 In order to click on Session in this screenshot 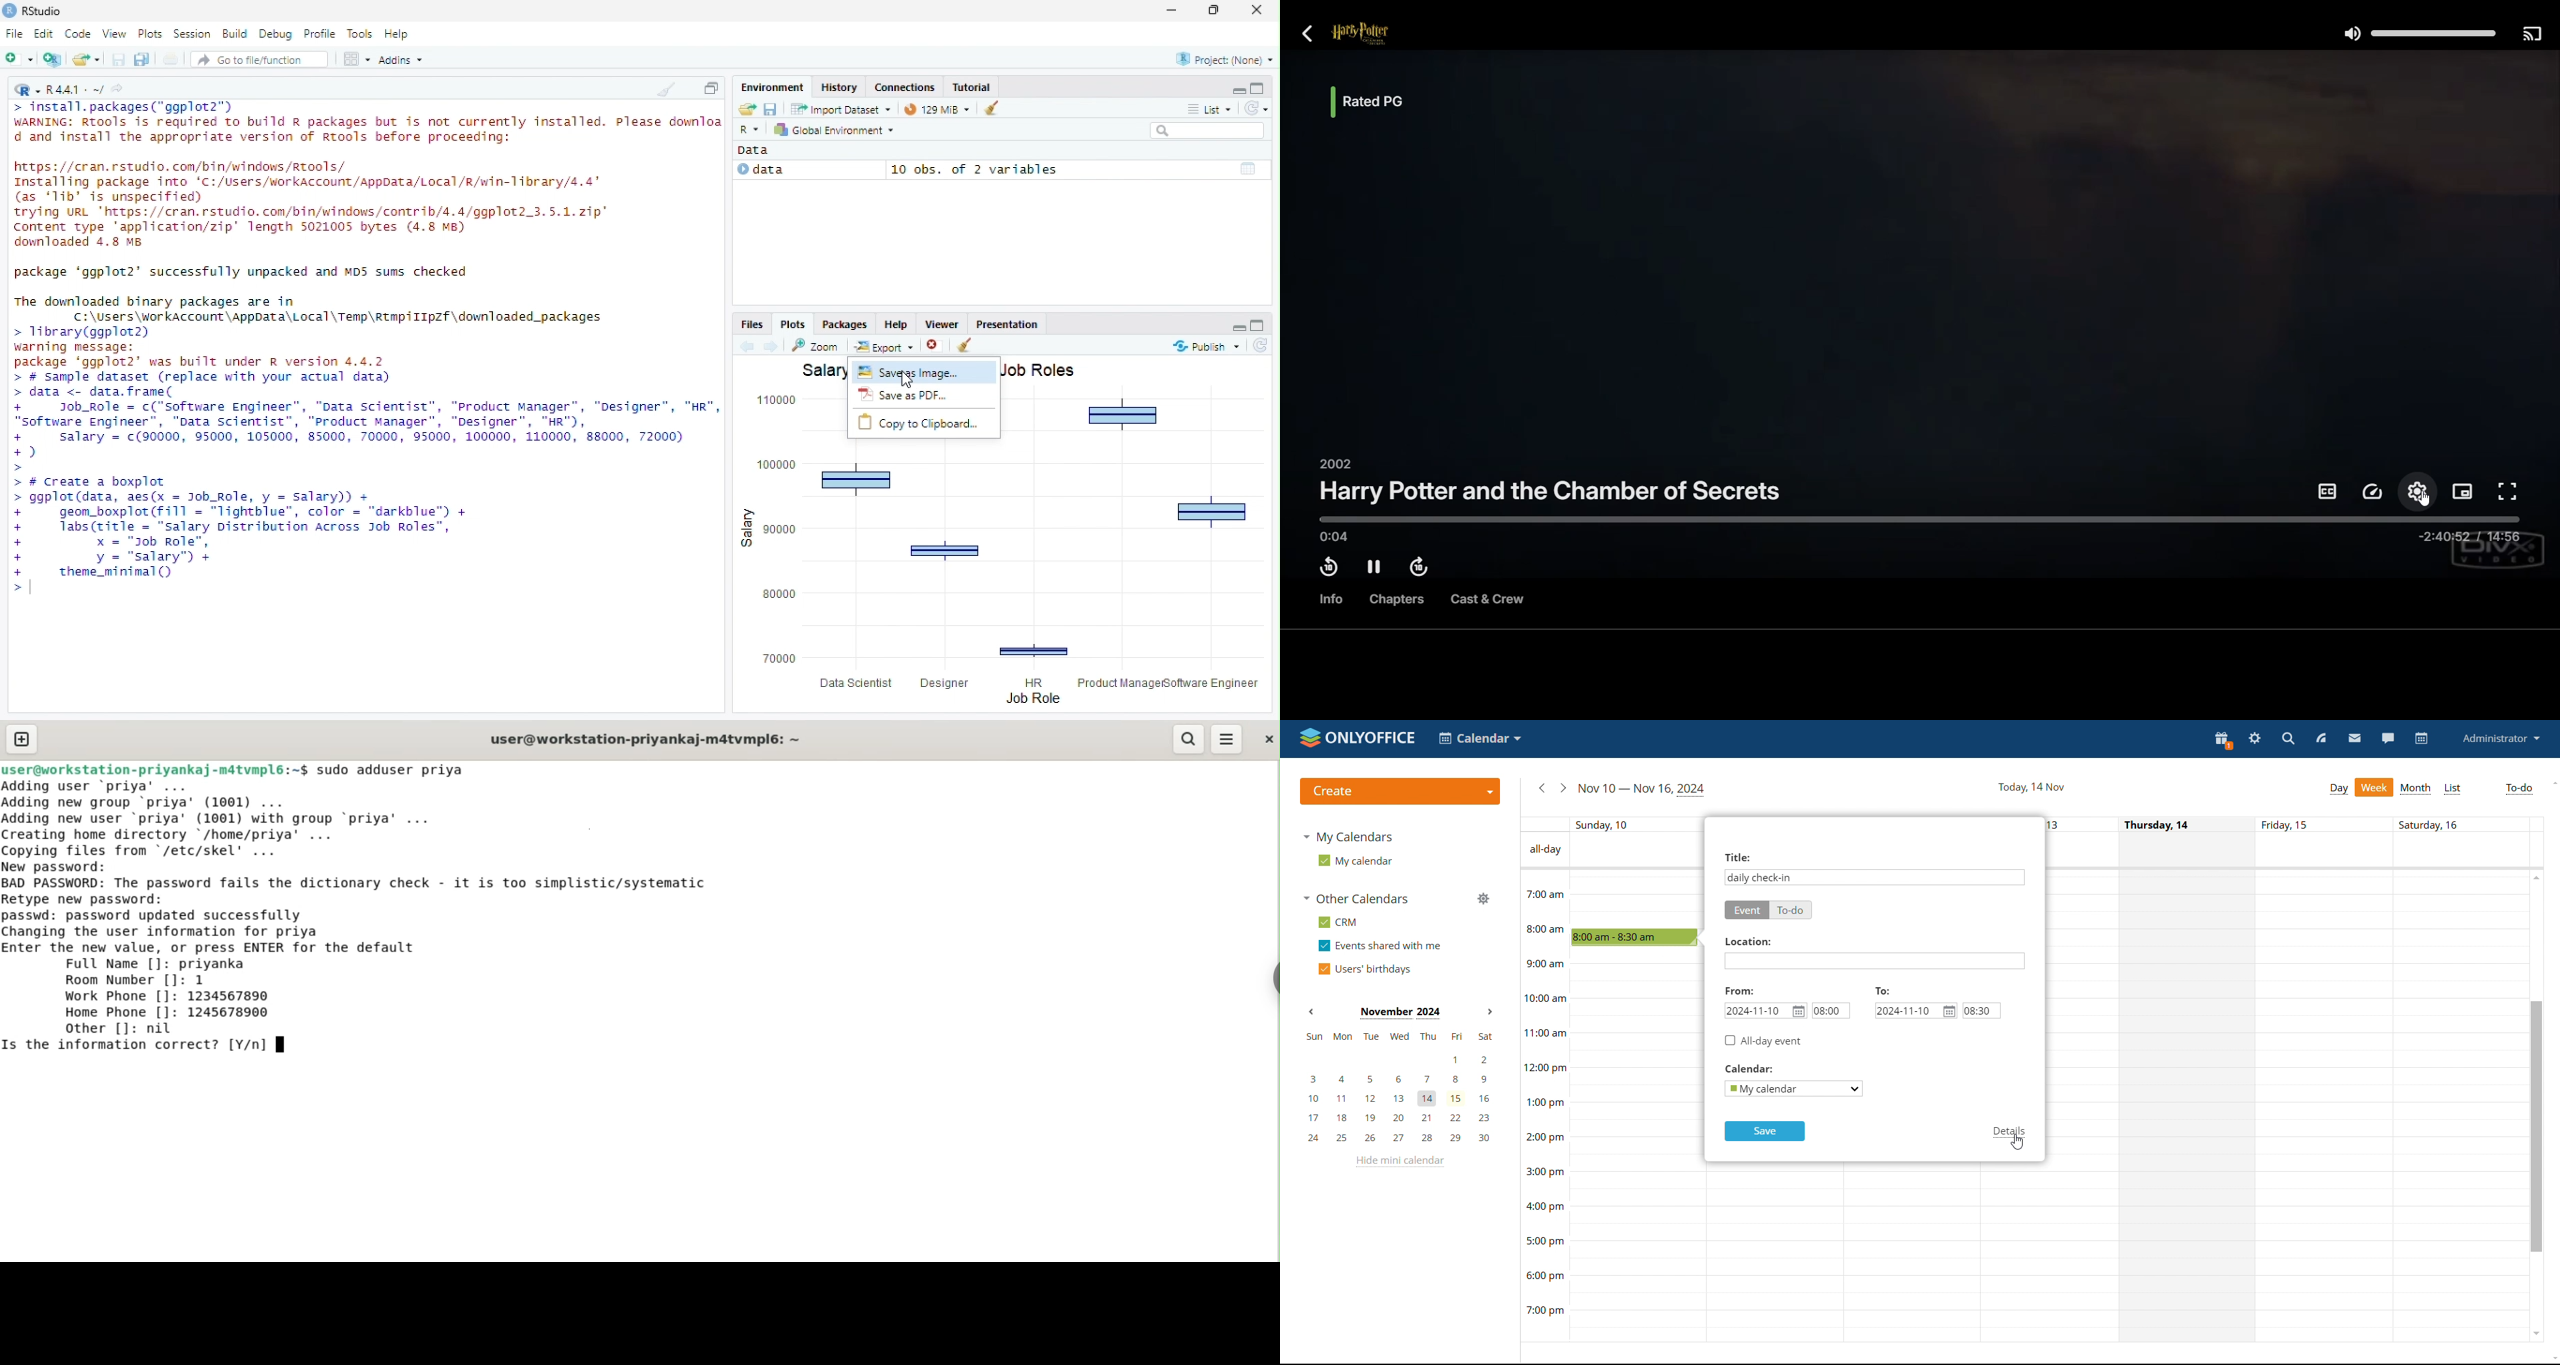, I will do `click(193, 35)`.